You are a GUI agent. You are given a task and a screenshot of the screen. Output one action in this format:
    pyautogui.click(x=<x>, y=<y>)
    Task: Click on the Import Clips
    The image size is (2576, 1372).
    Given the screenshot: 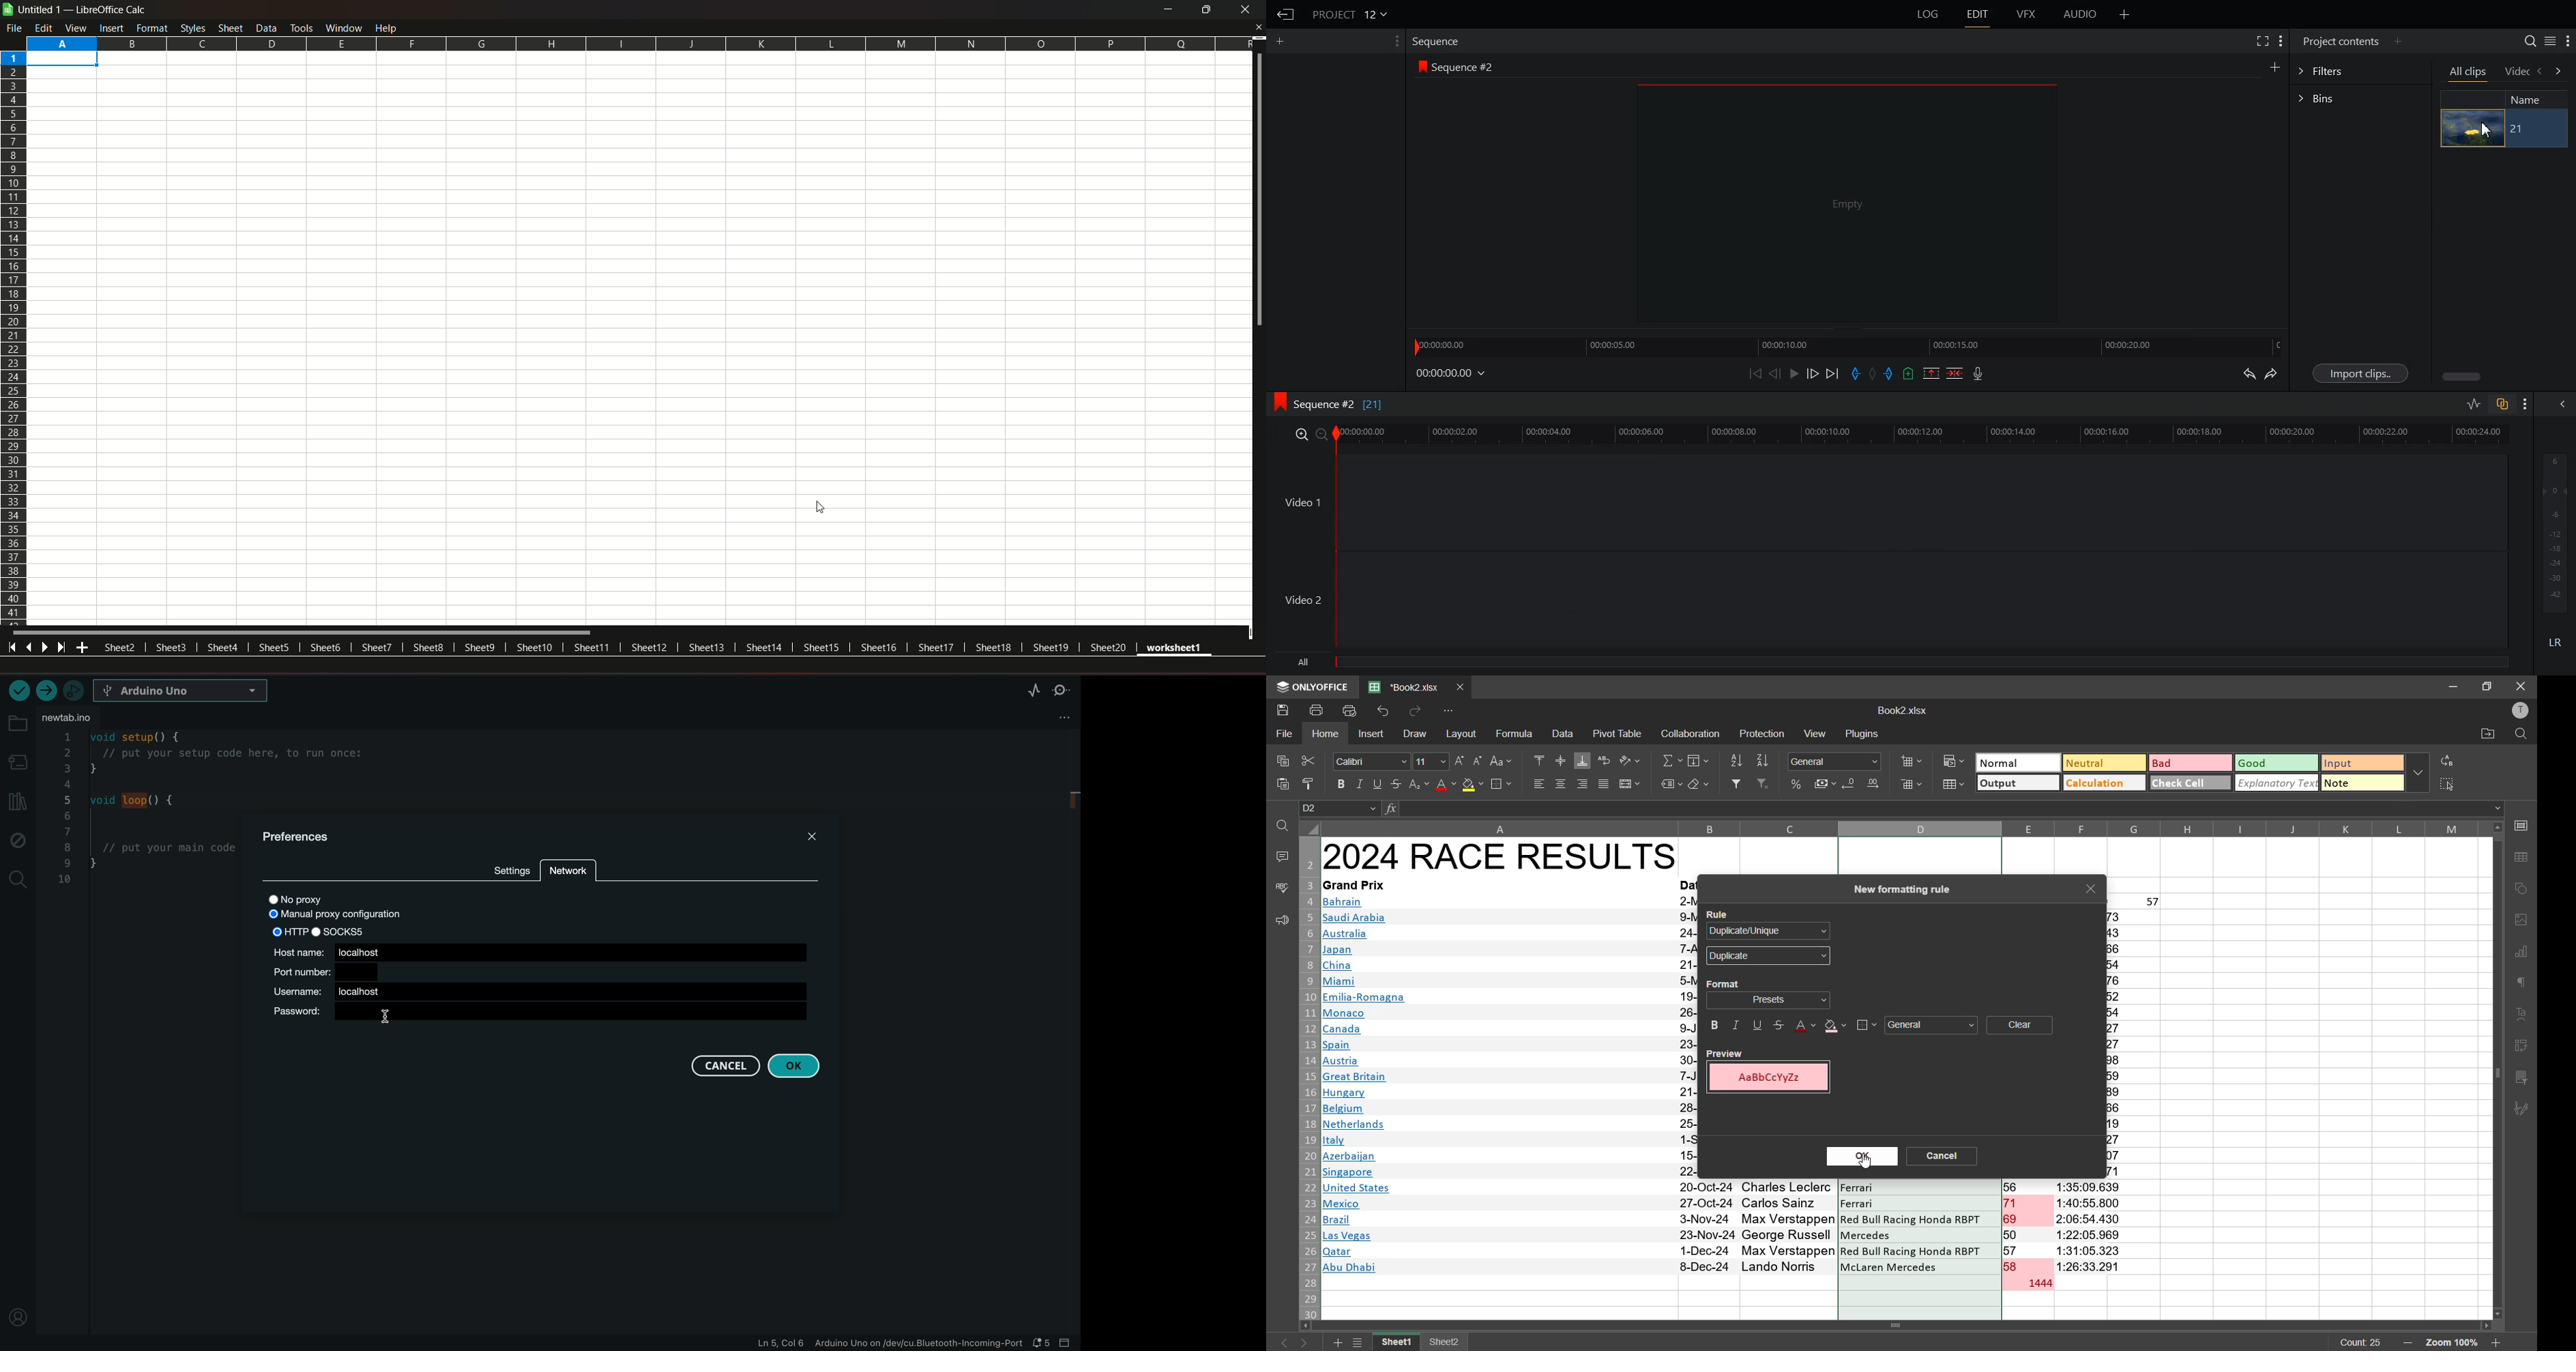 What is the action you would take?
    pyautogui.click(x=2360, y=373)
    